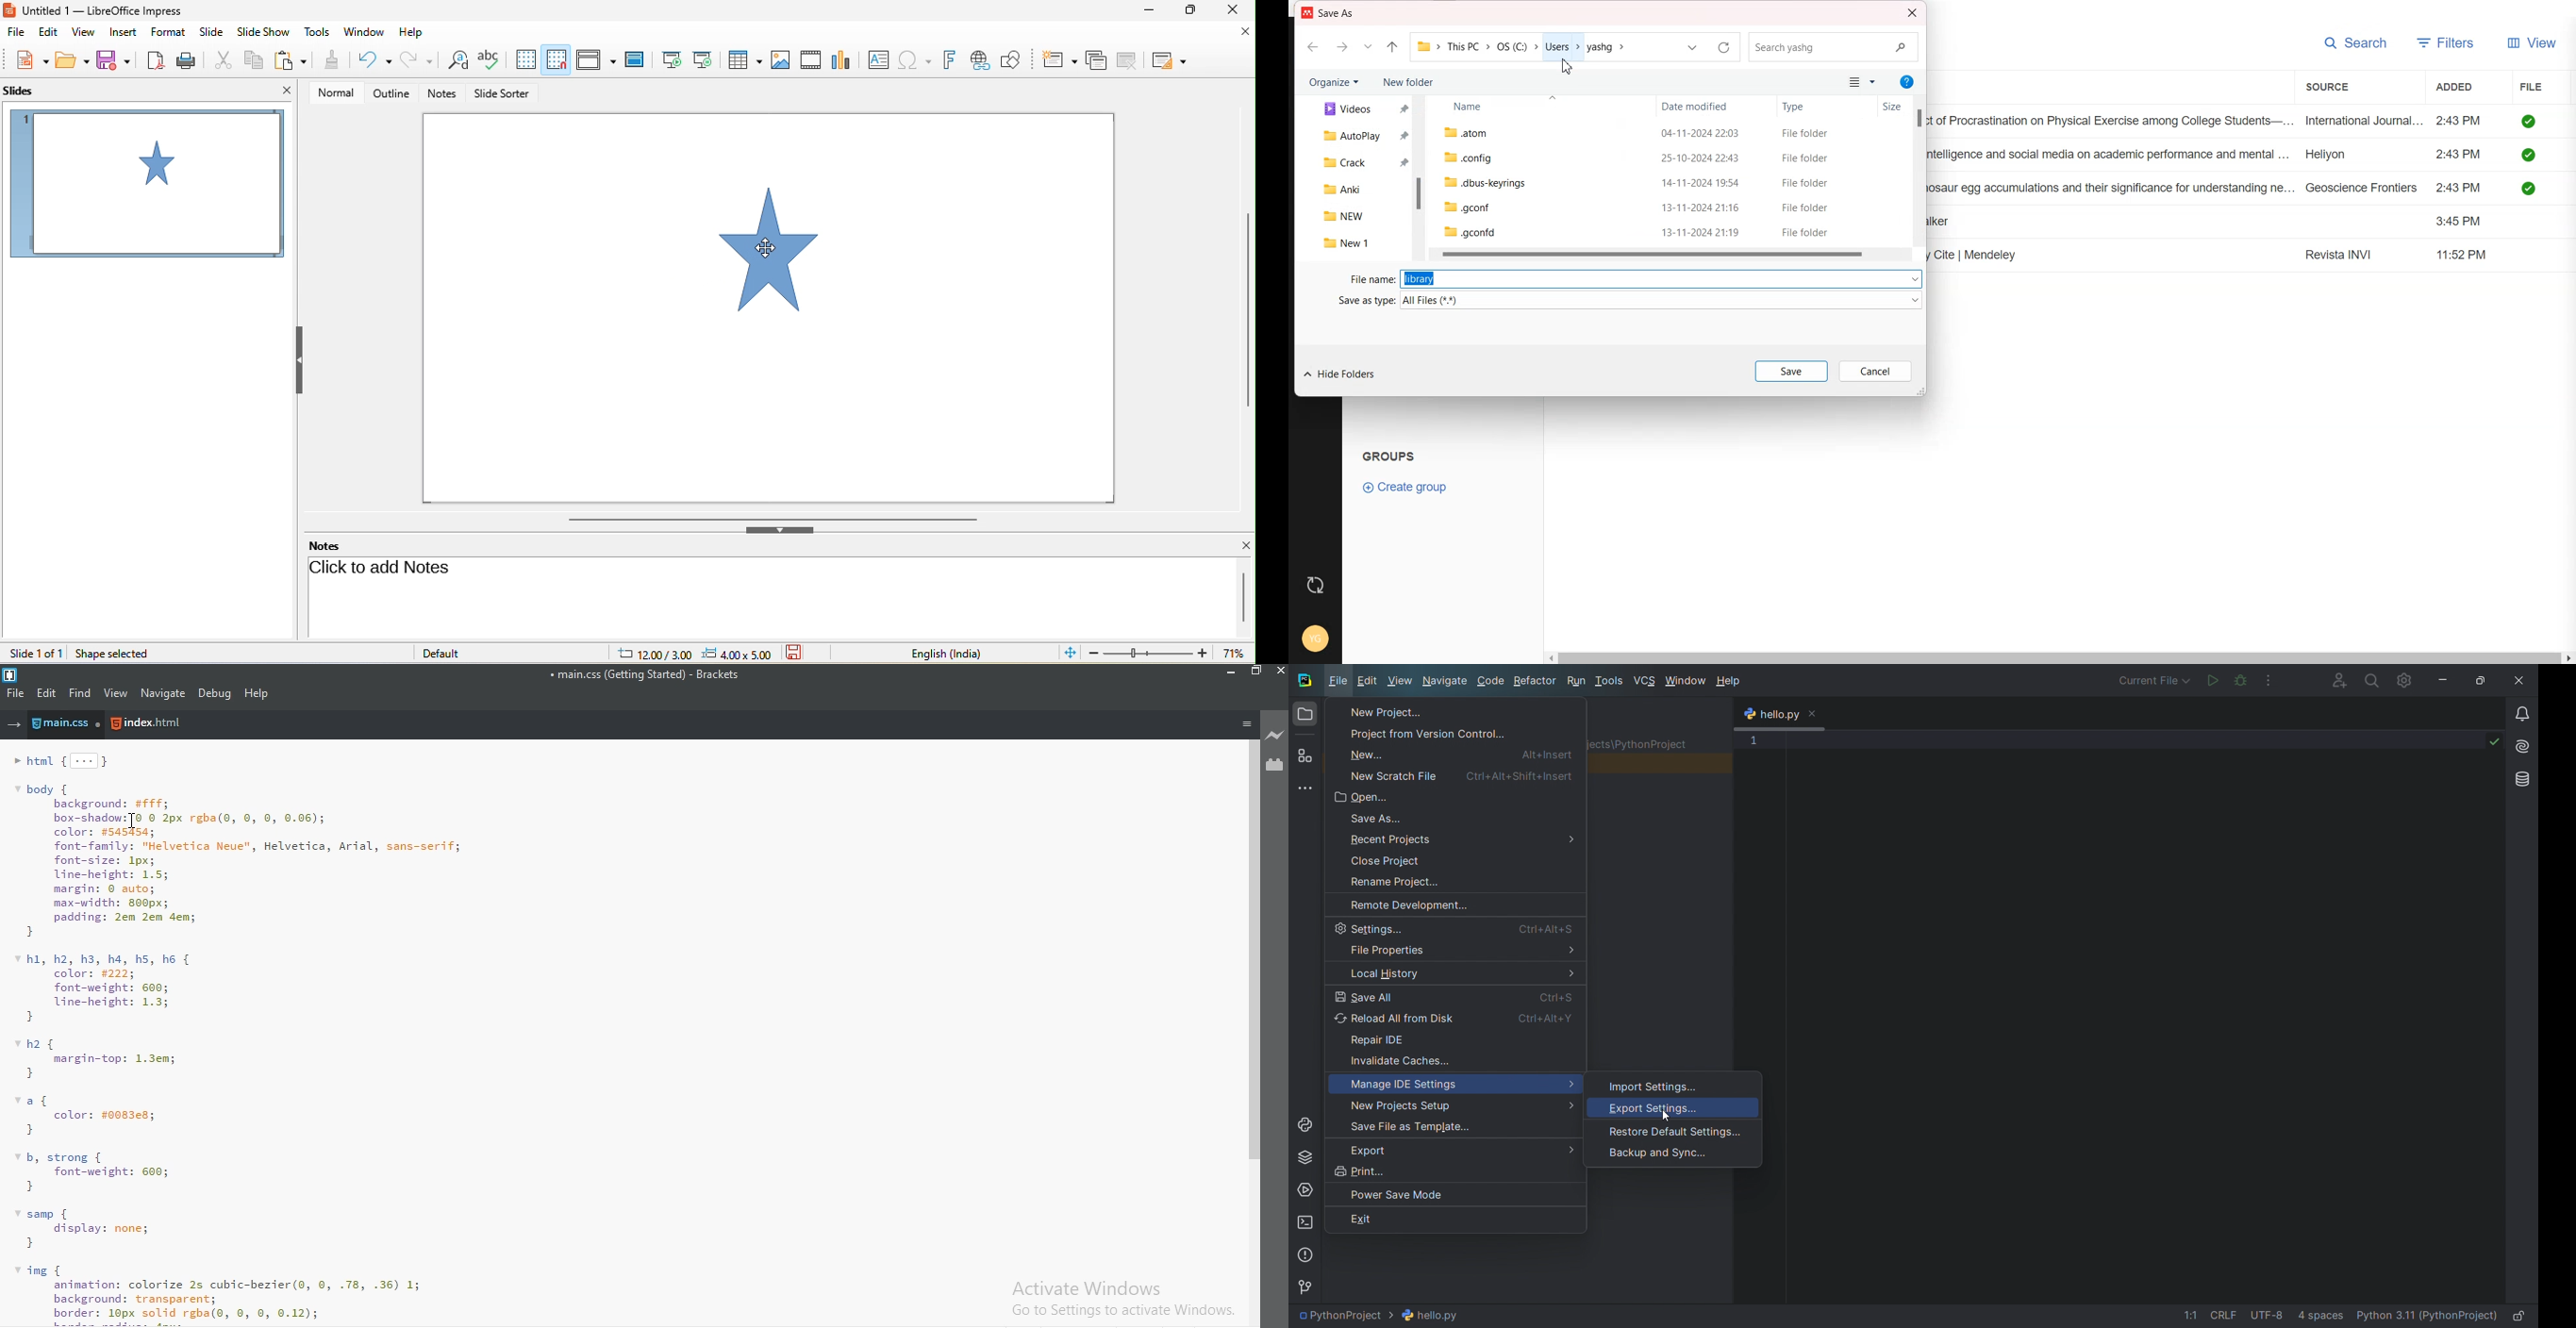  What do you see at coordinates (1405, 487) in the screenshot?
I see `Create group` at bounding box center [1405, 487].